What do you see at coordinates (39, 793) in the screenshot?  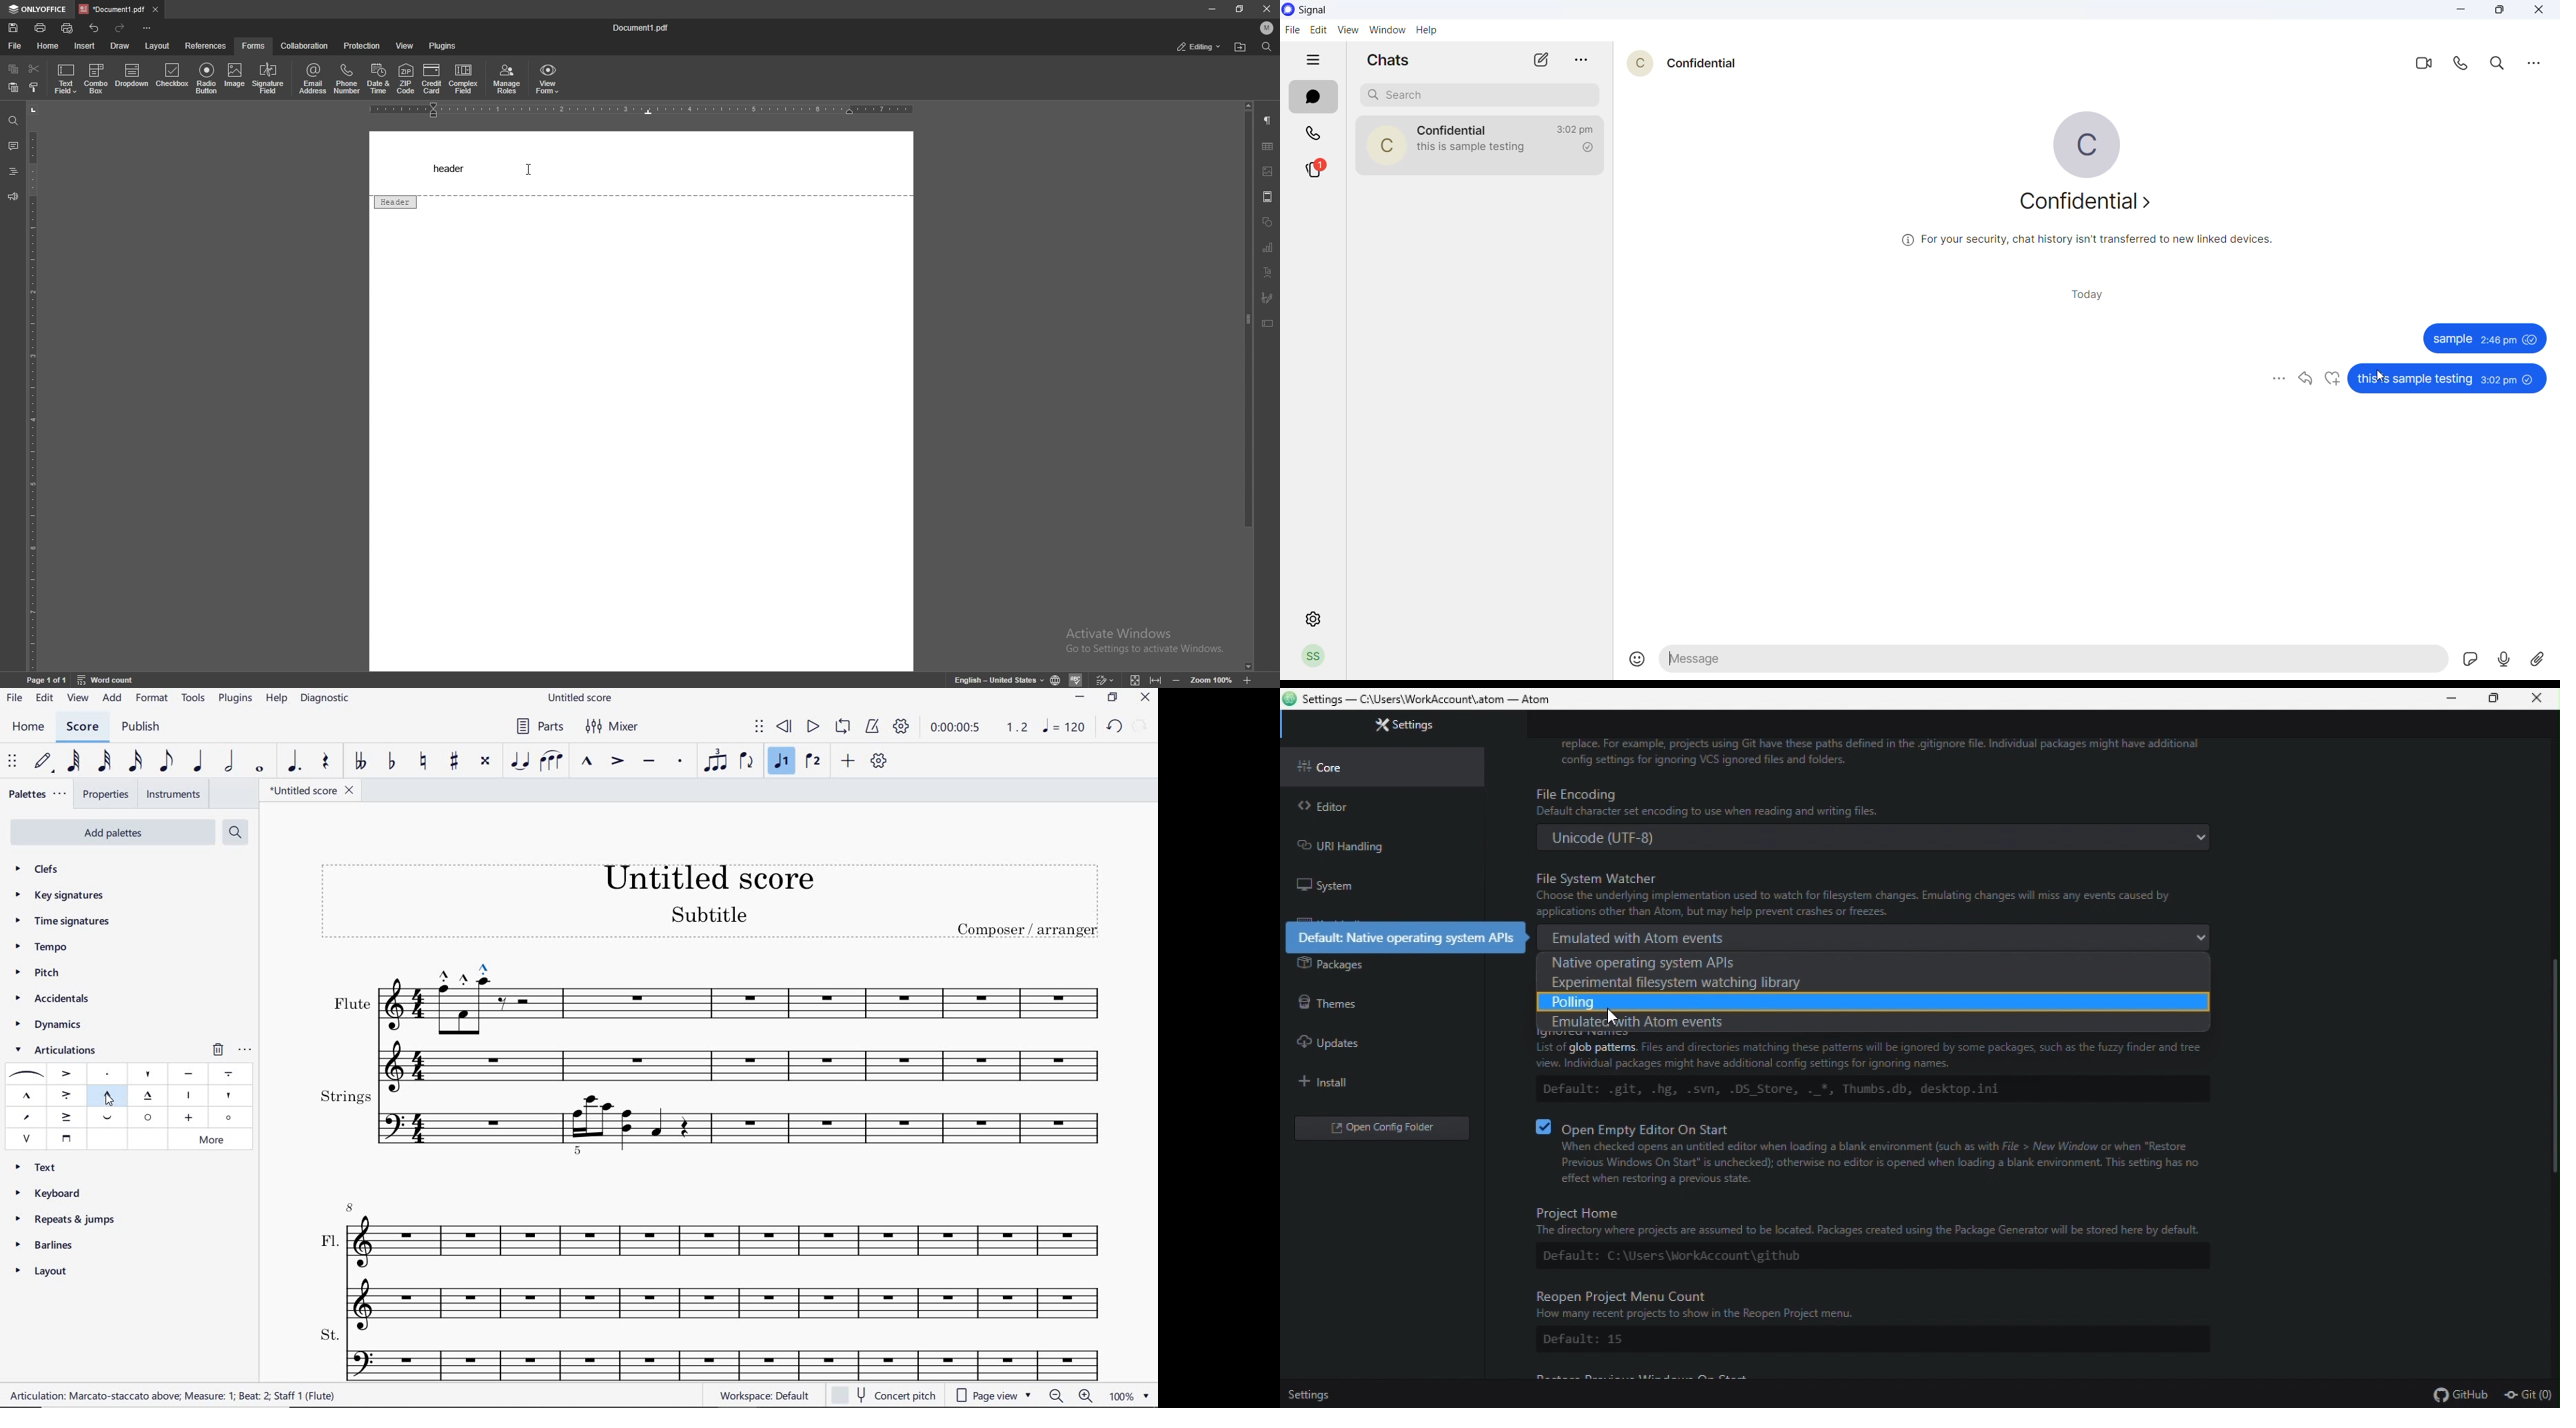 I see `palettes` at bounding box center [39, 793].